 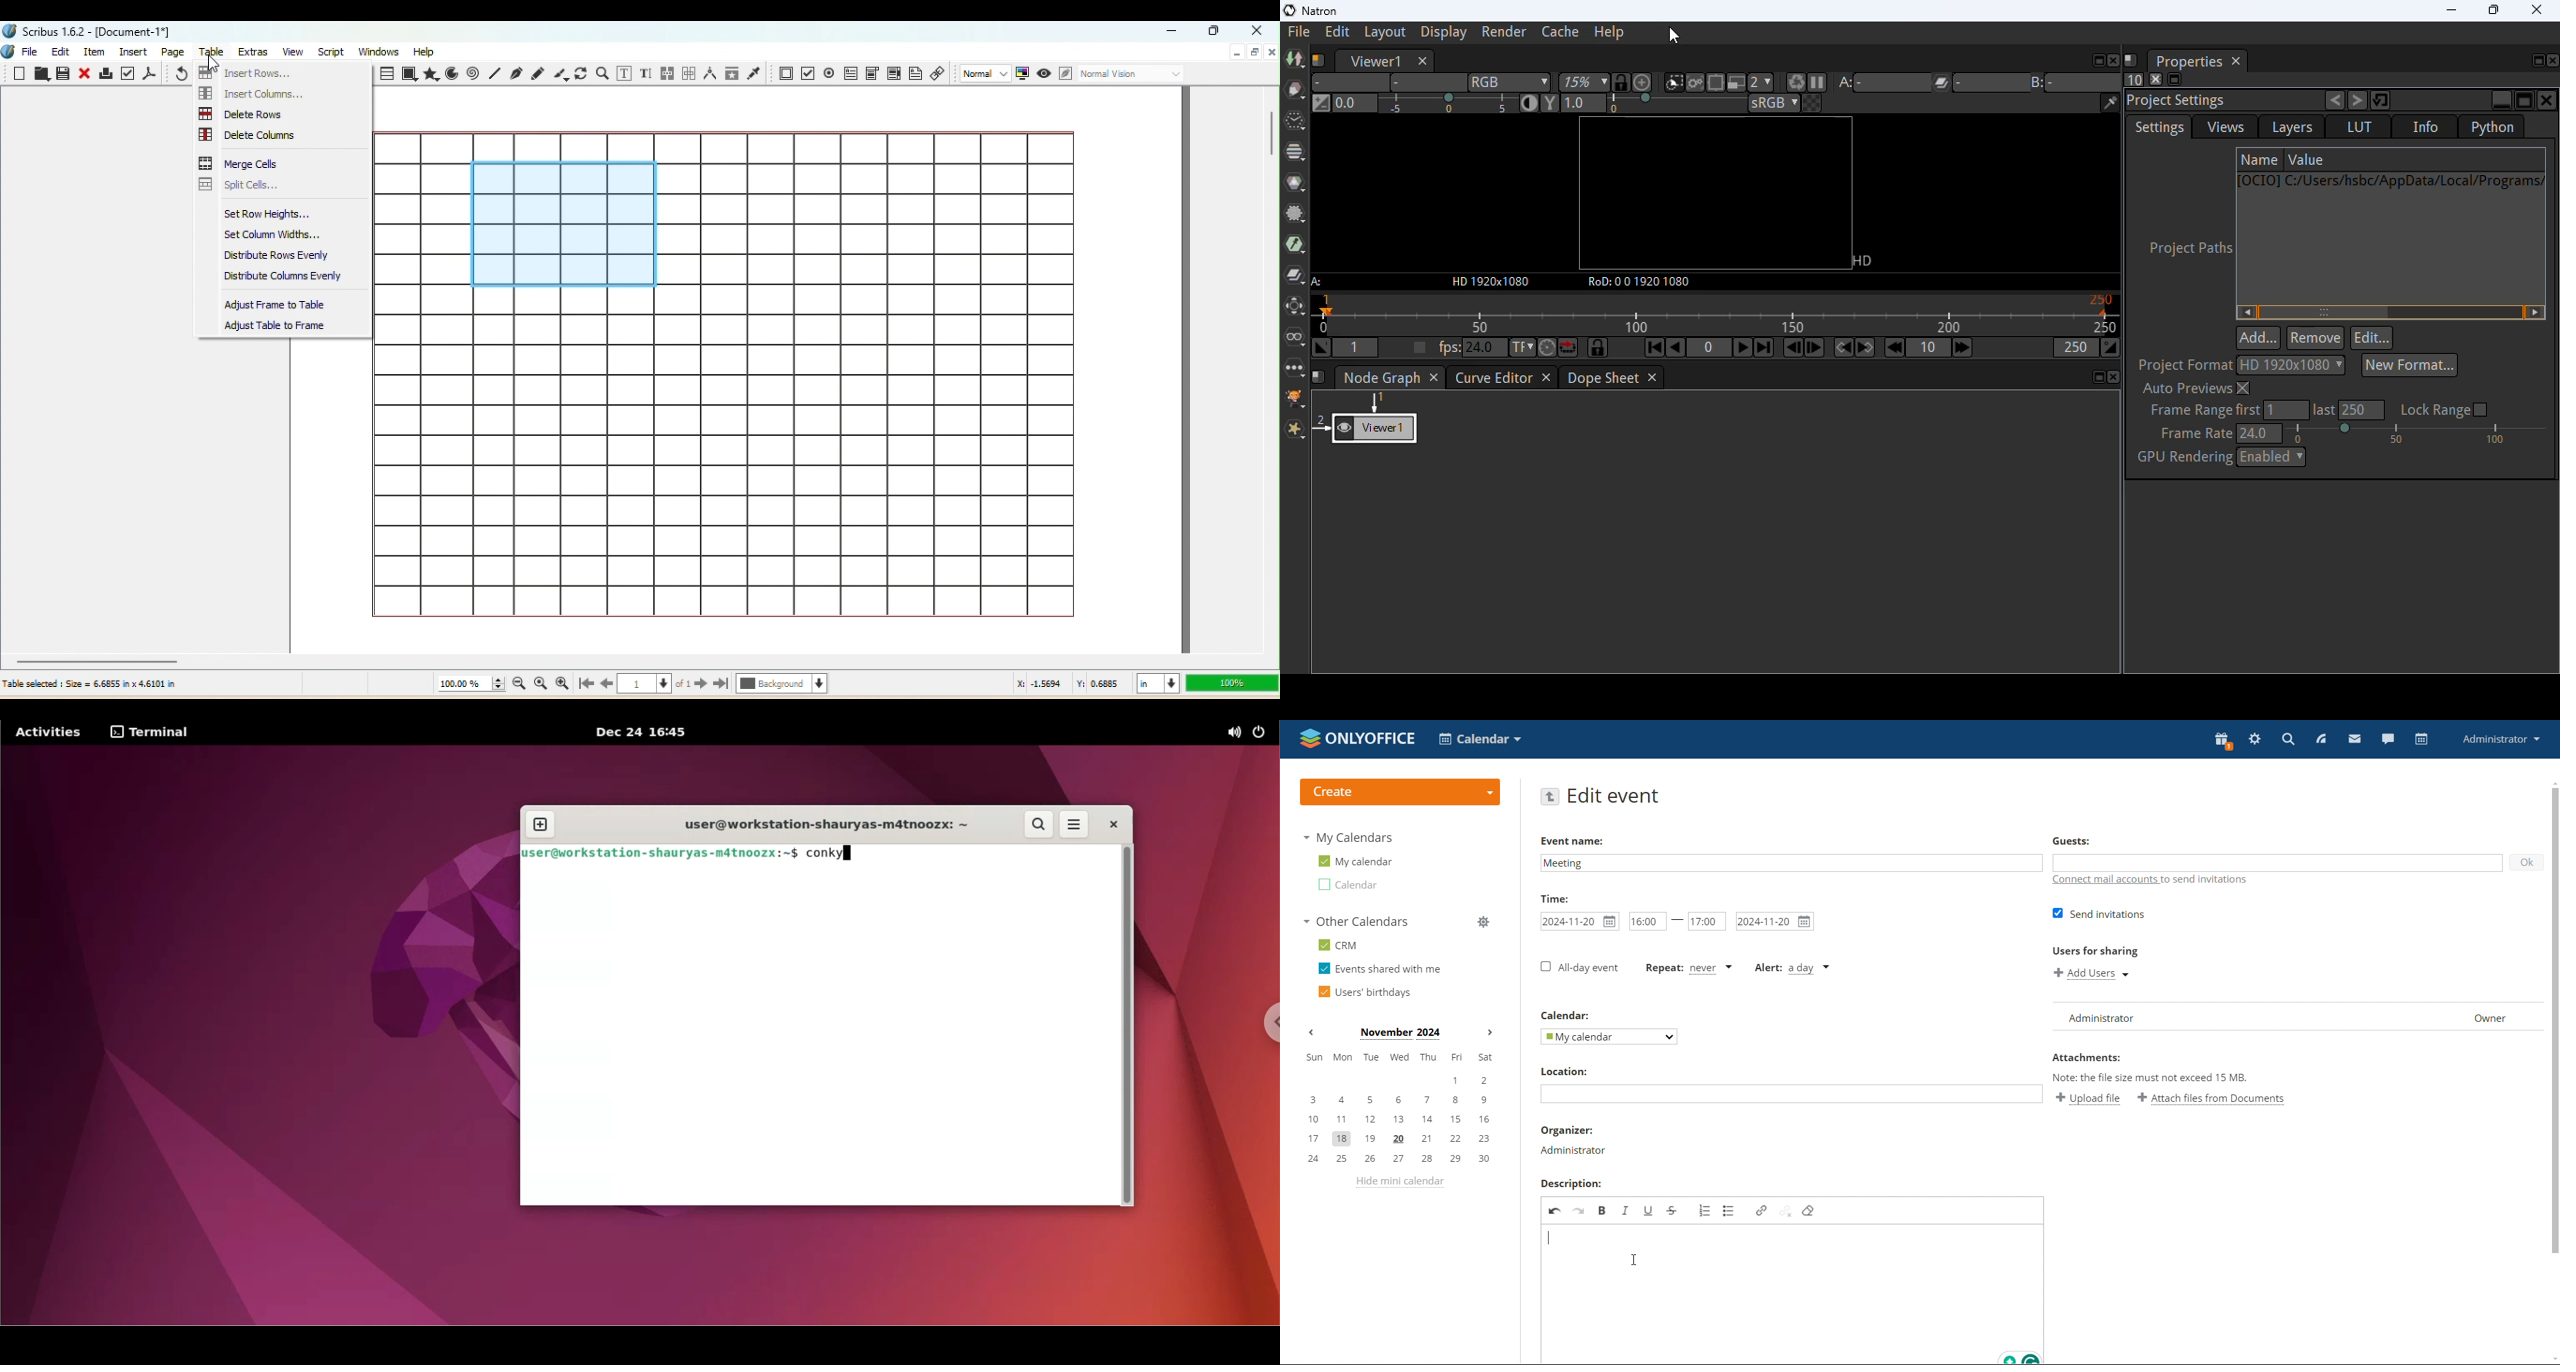 I want to click on Logo, so click(x=9, y=53).